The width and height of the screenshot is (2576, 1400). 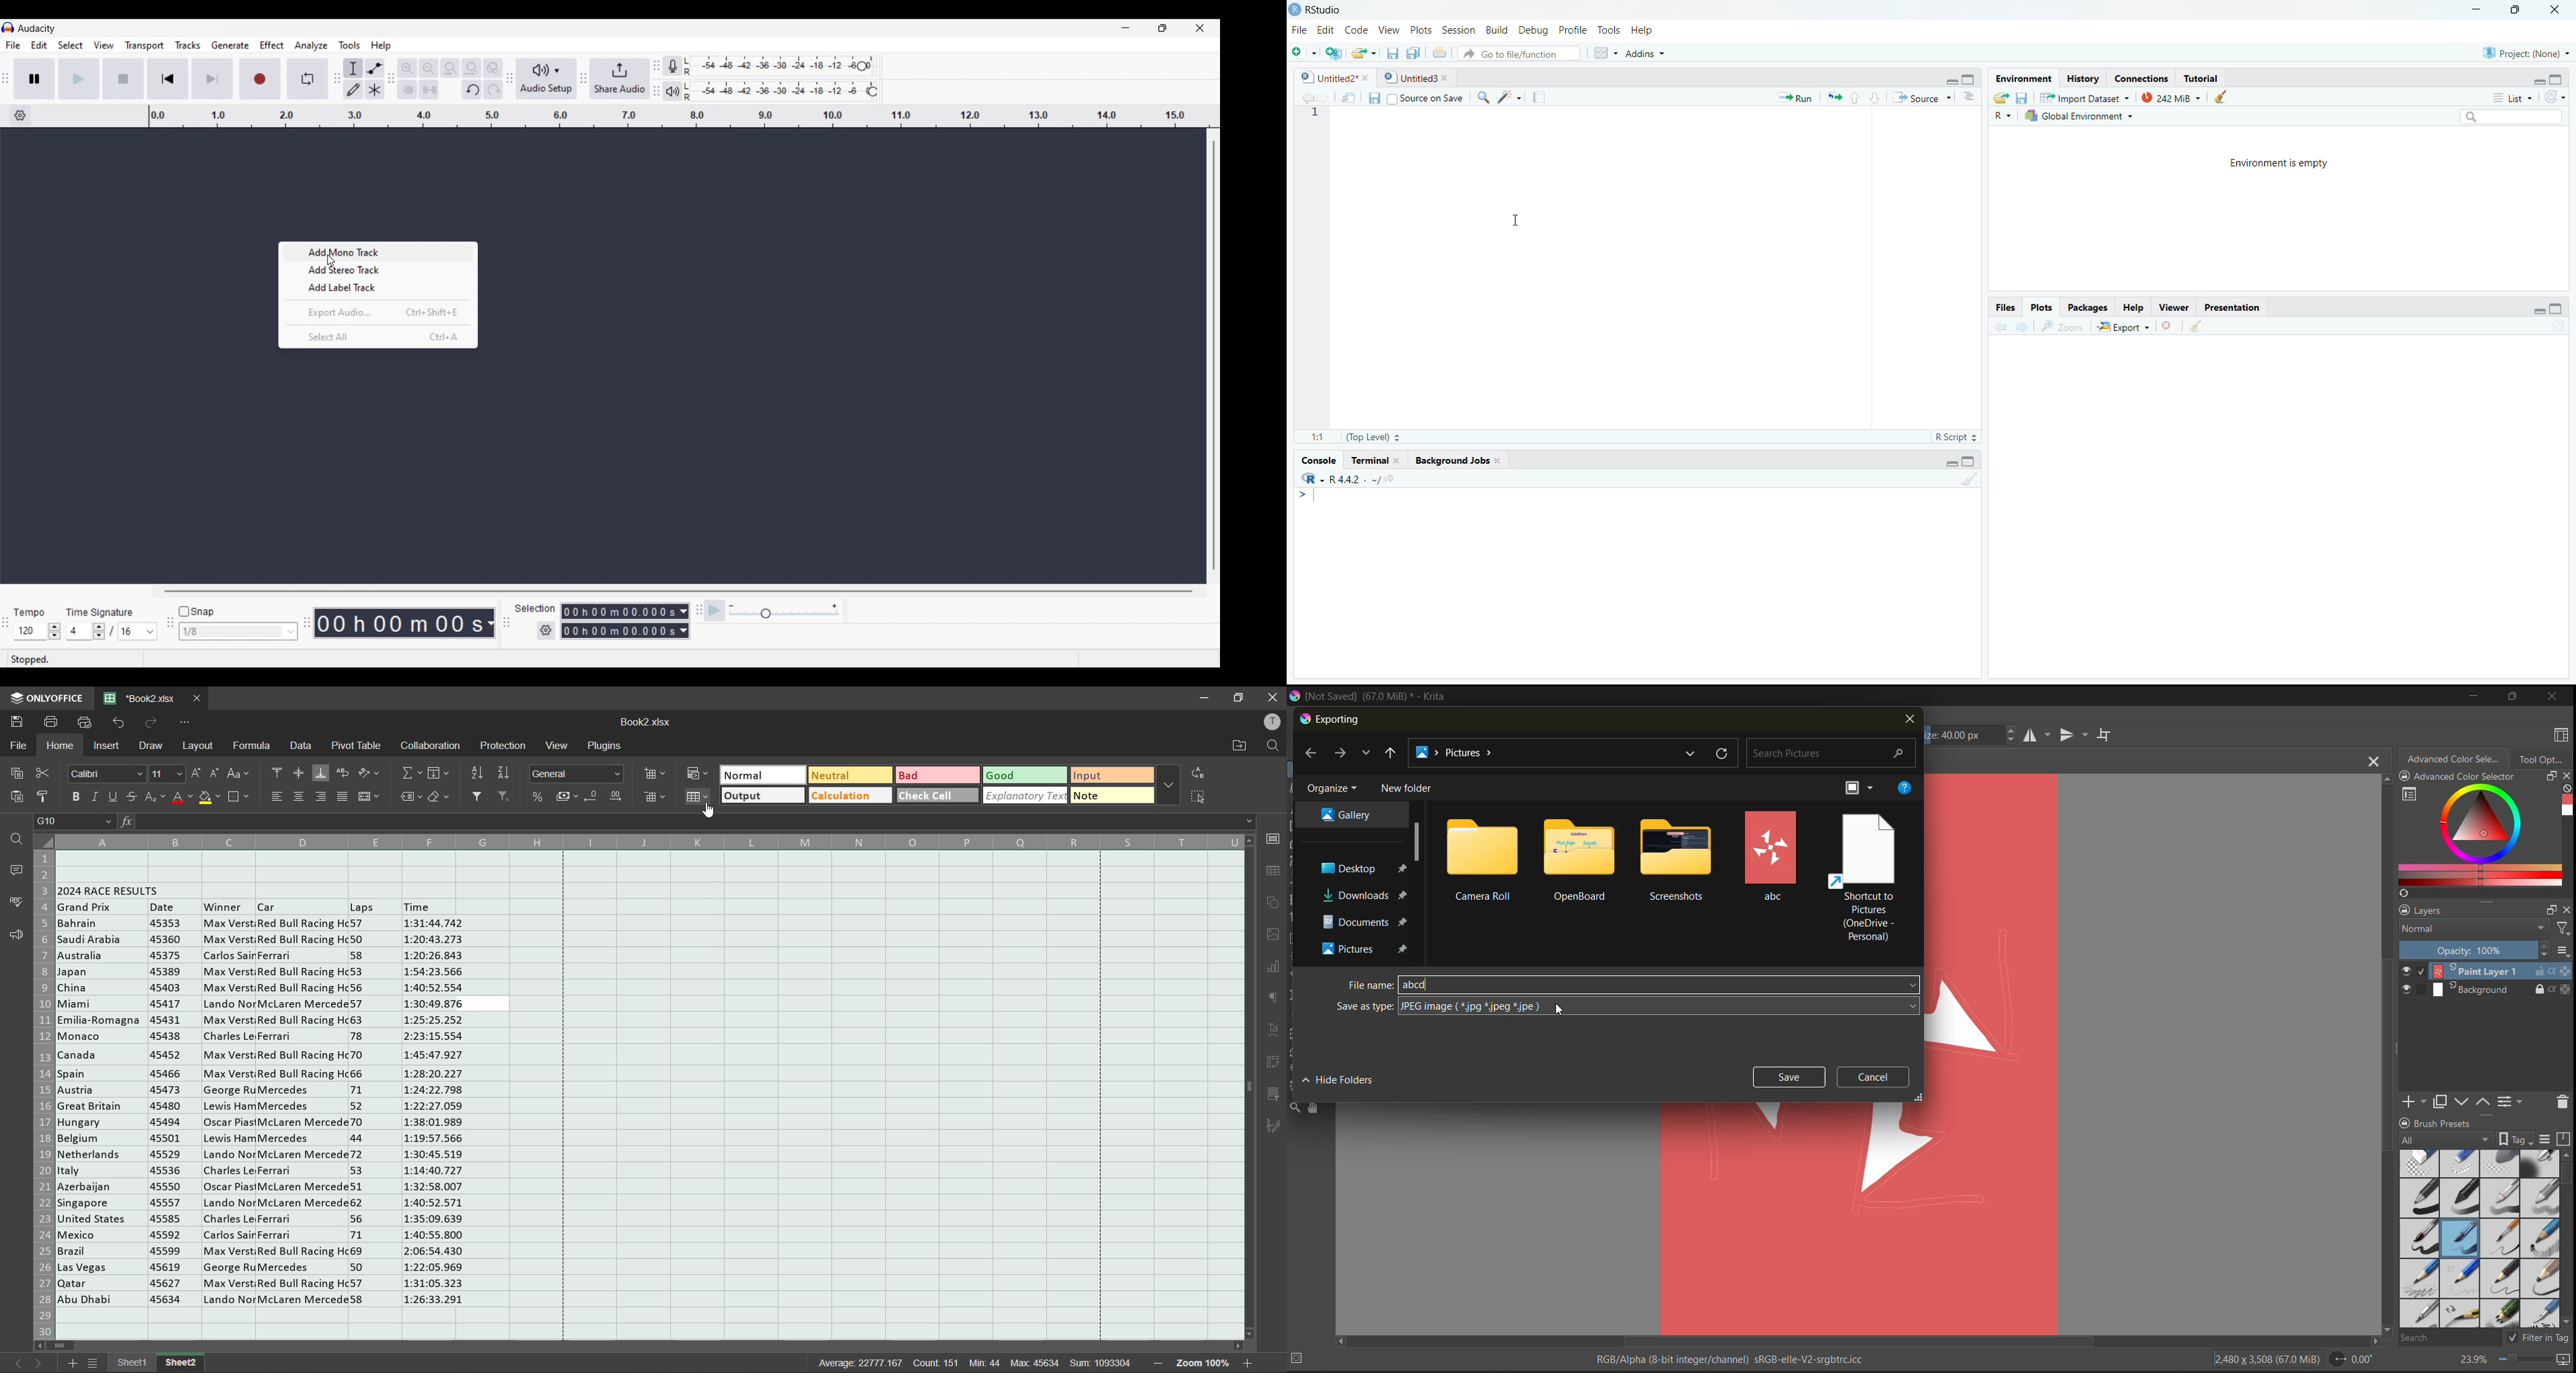 What do you see at coordinates (1438, 52) in the screenshot?
I see `print the current file` at bounding box center [1438, 52].